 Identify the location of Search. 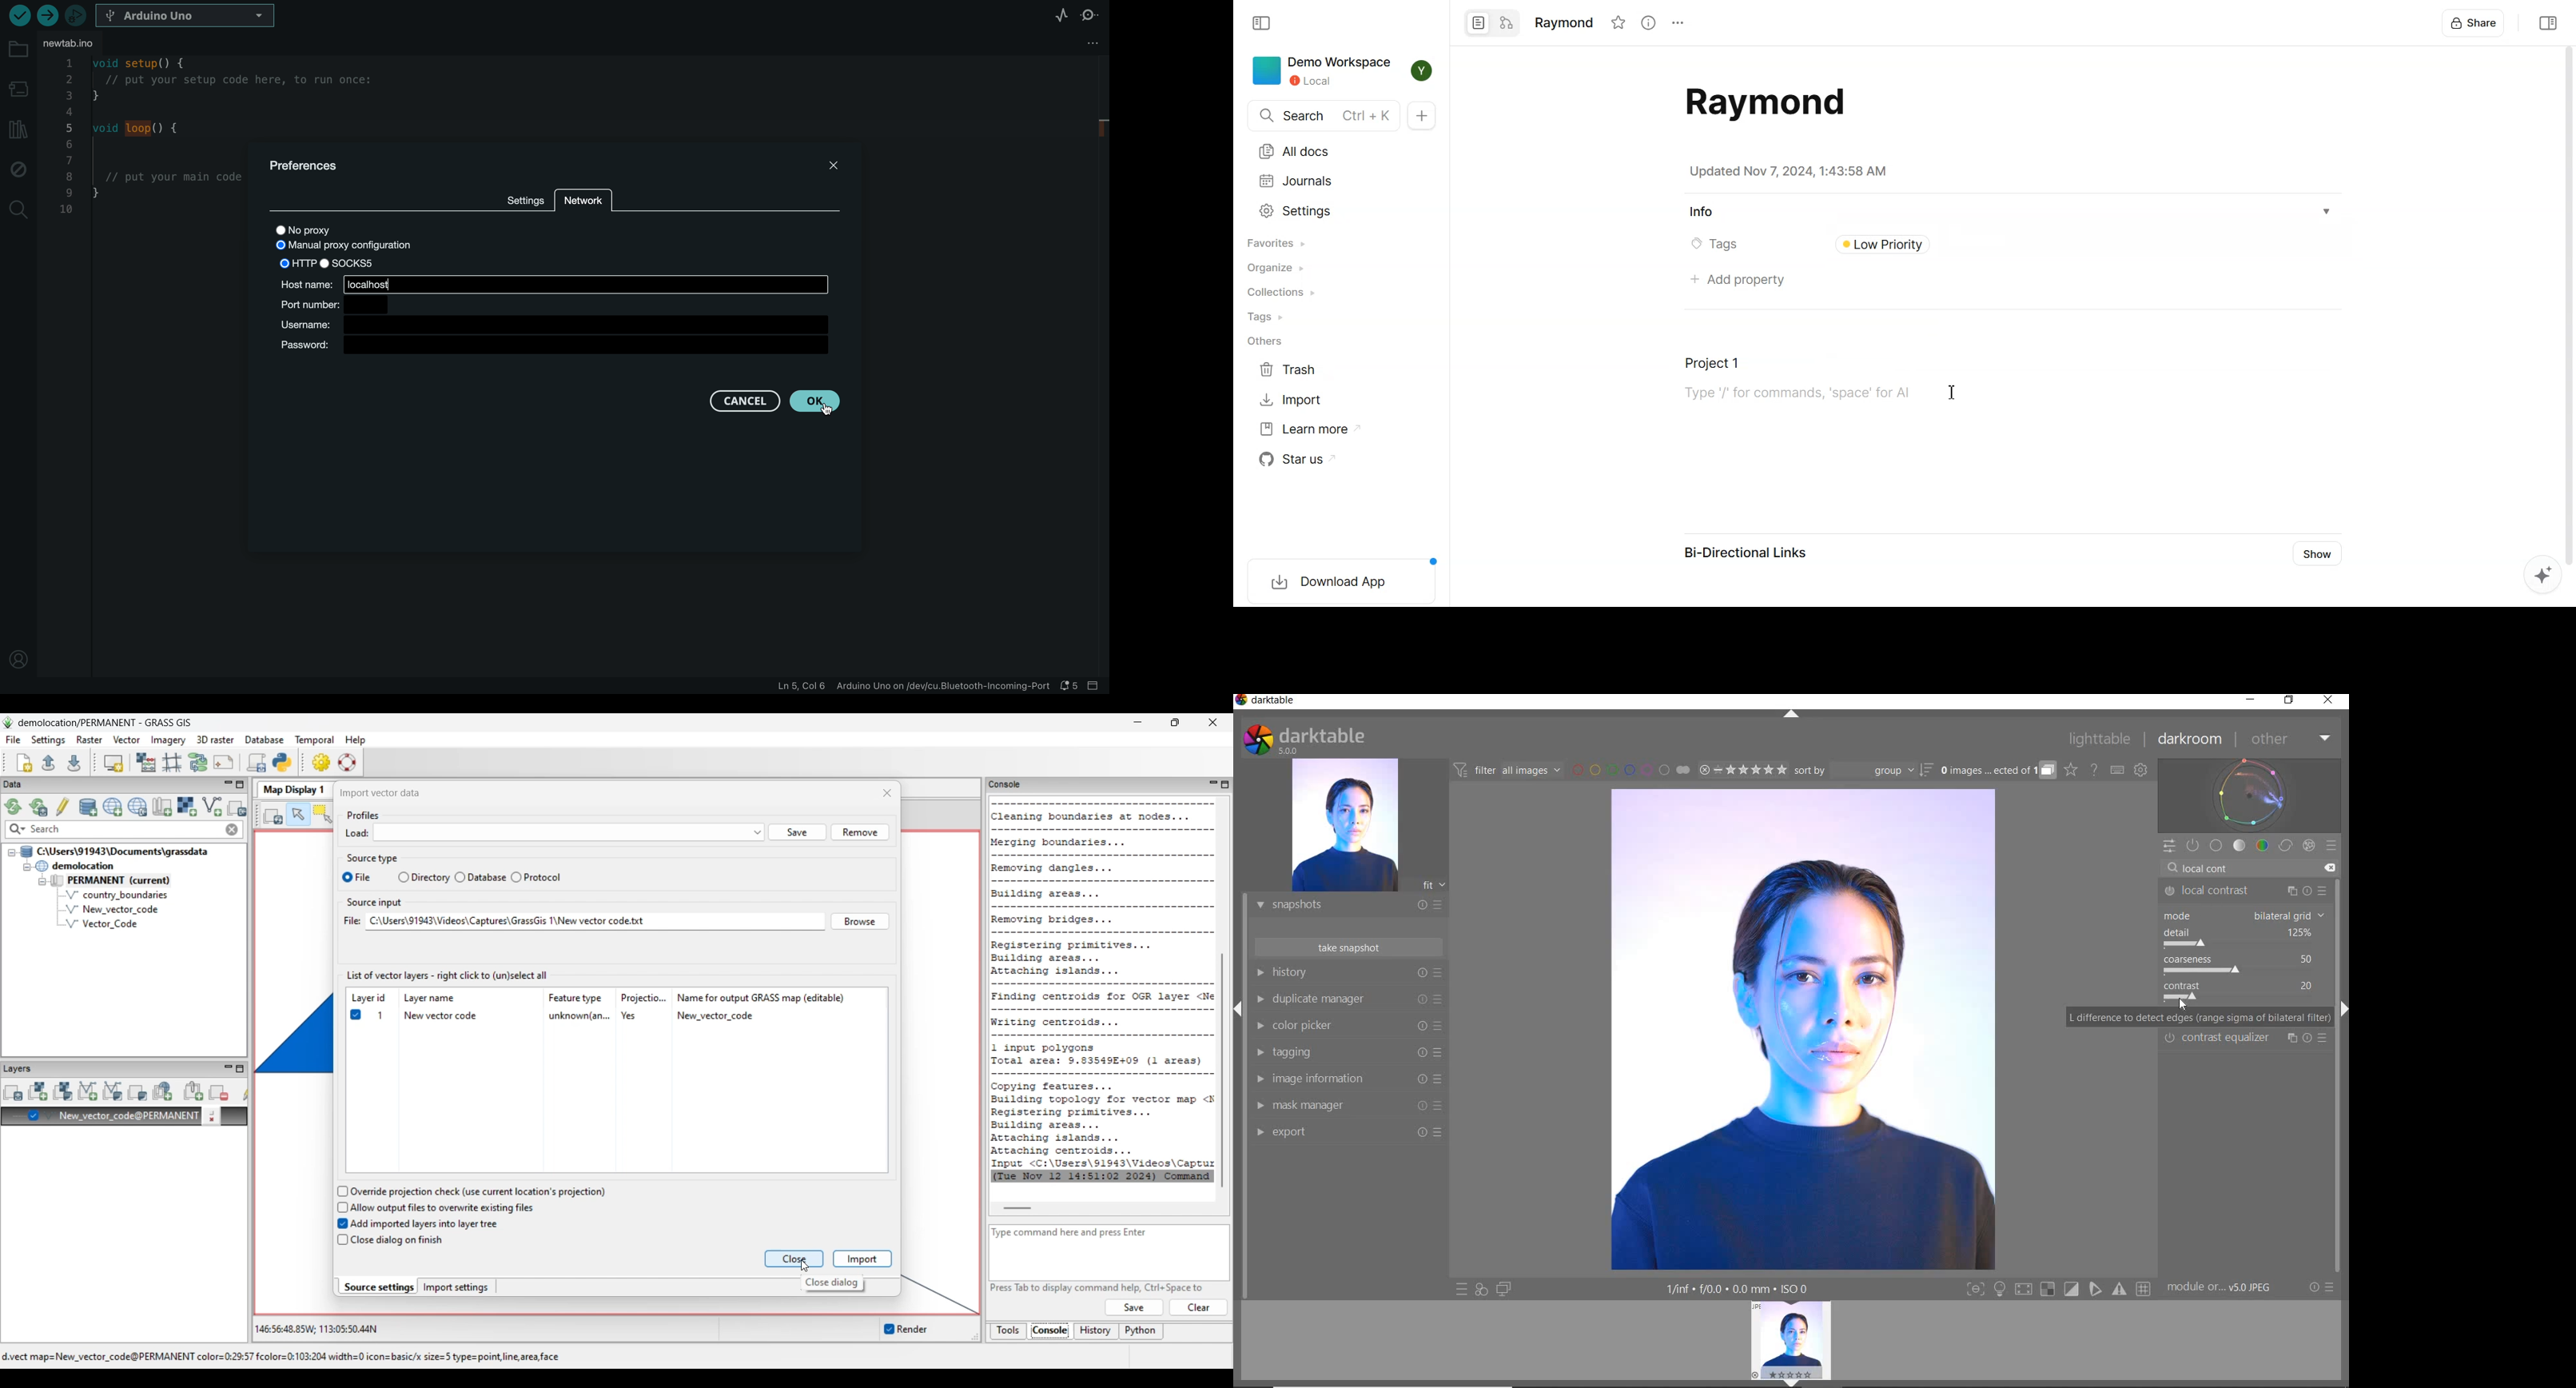
(2173, 868).